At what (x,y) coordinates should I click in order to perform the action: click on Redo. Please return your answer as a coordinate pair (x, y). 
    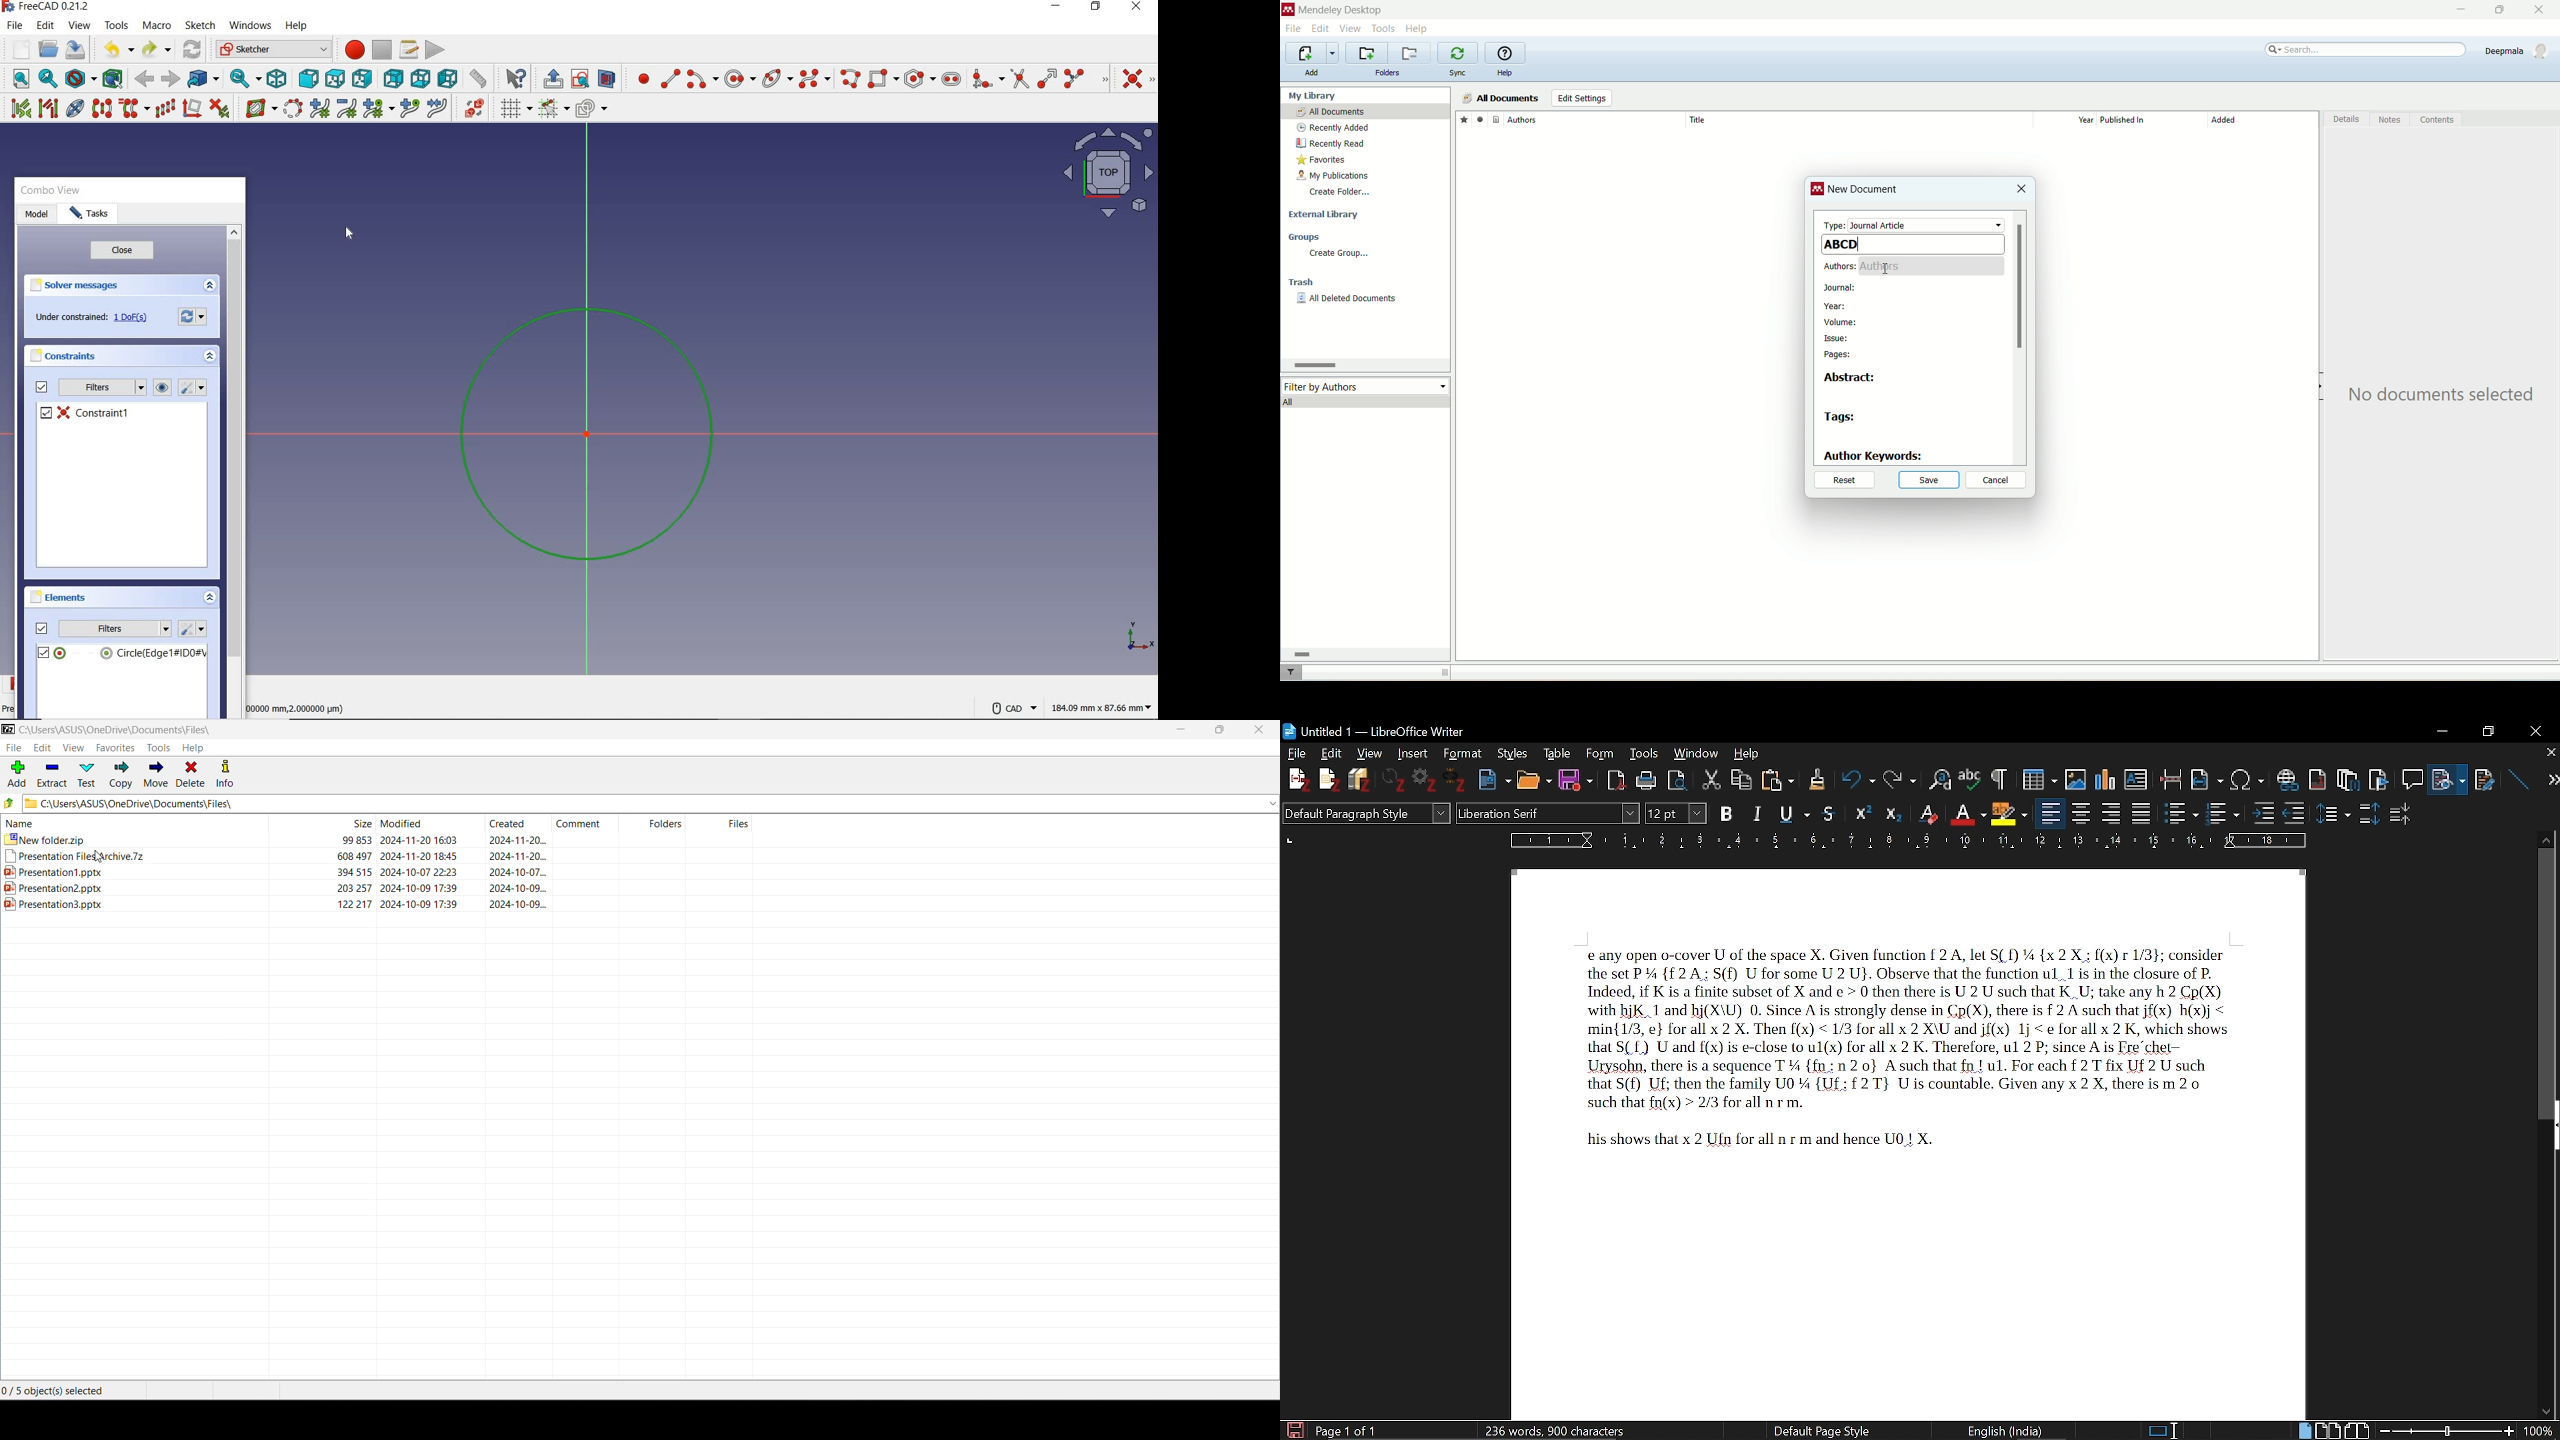
    Looking at the image, I should click on (1897, 778).